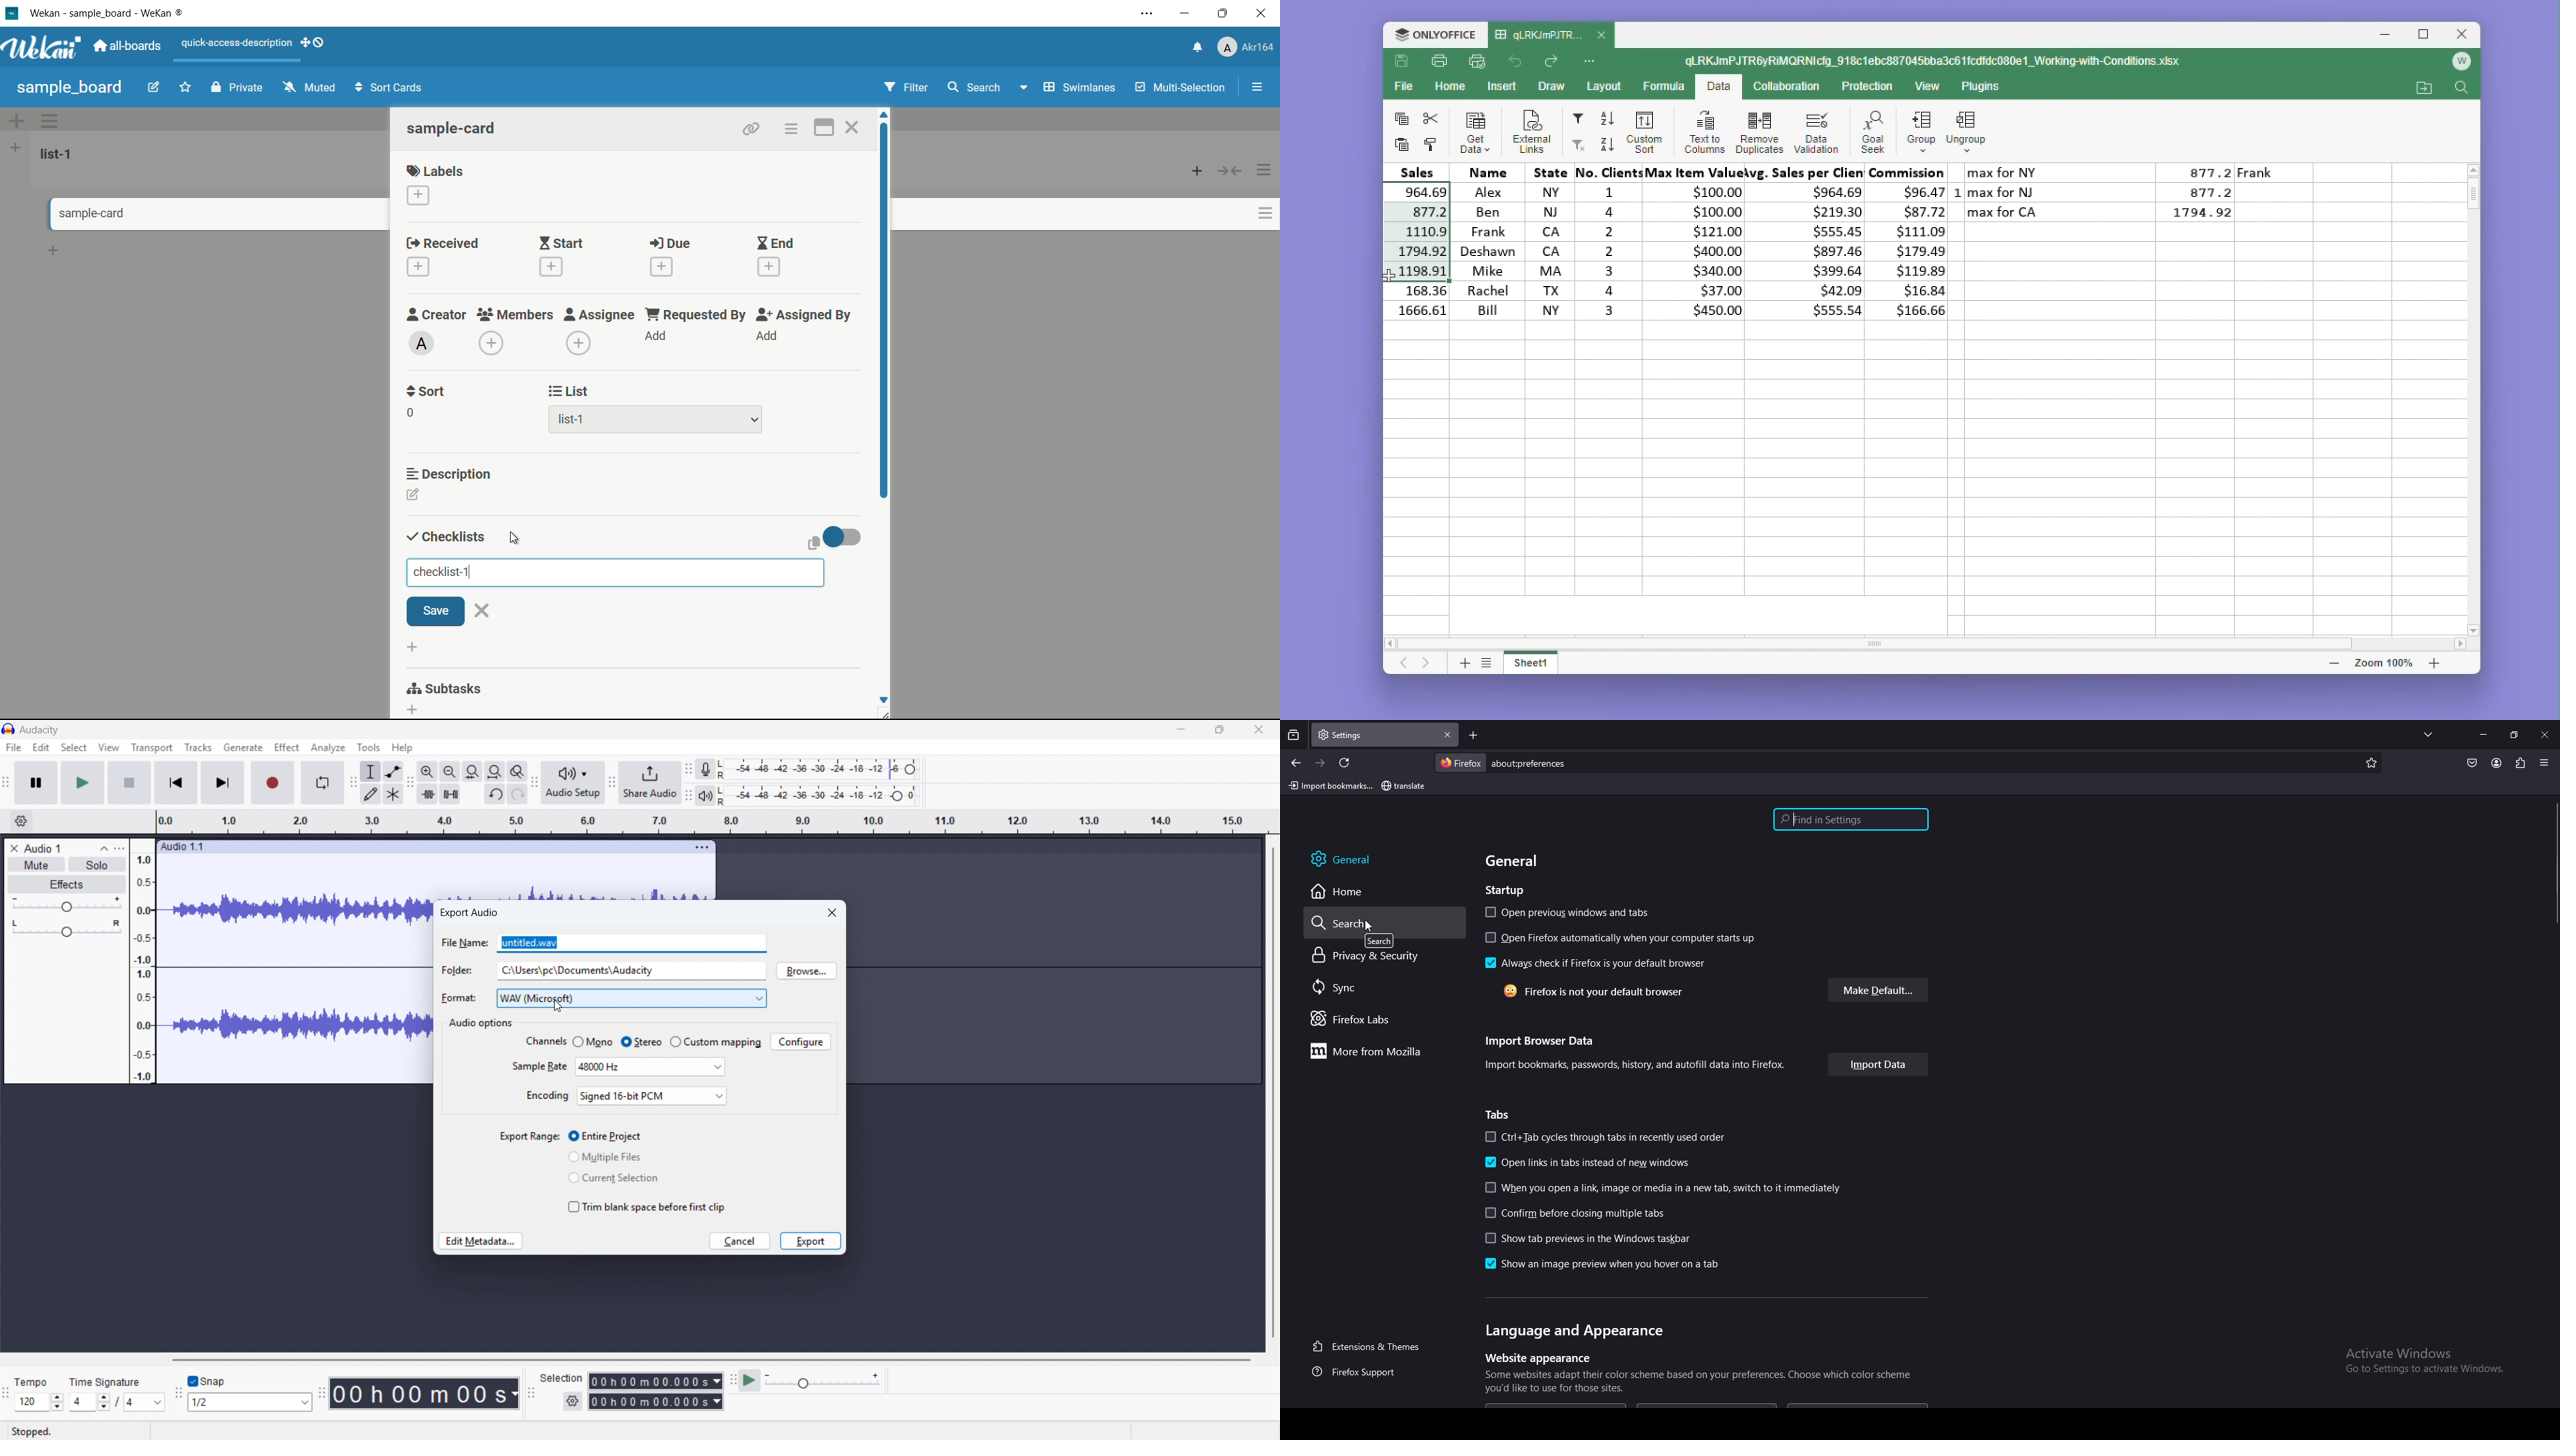  Describe the element at coordinates (327, 747) in the screenshot. I see `Analyse ` at that location.